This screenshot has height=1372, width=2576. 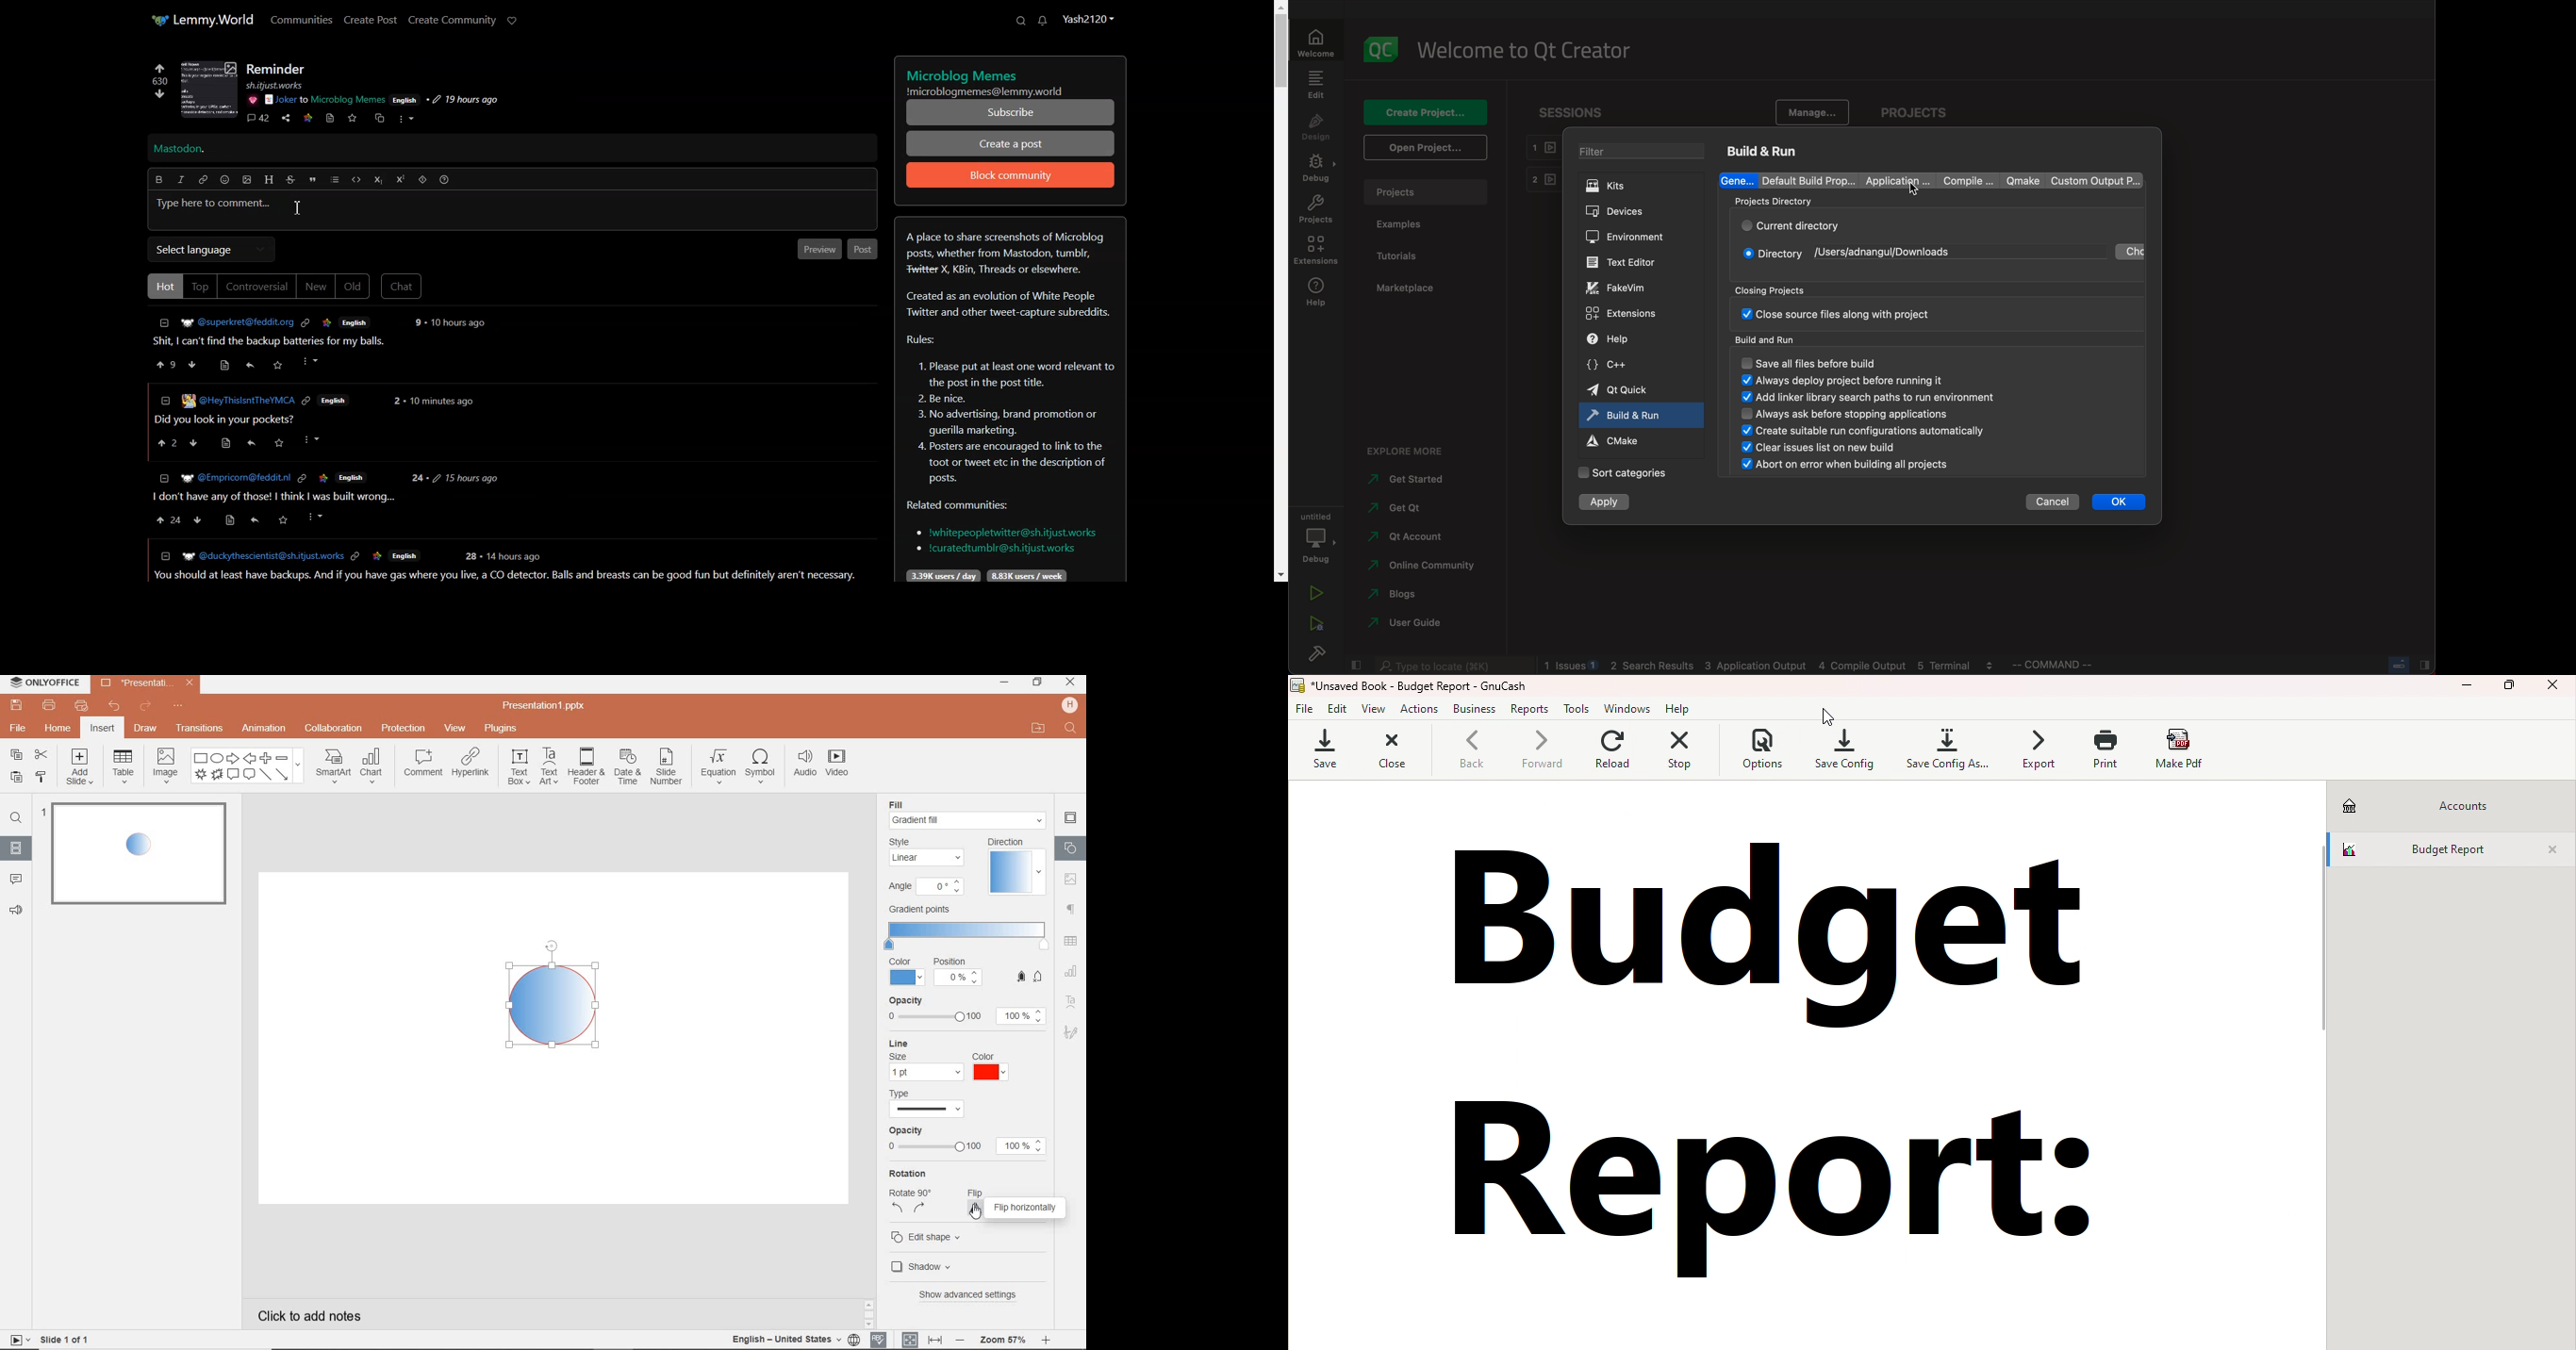 What do you see at coordinates (1028, 1207) in the screenshot?
I see `flip horizontally` at bounding box center [1028, 1207].